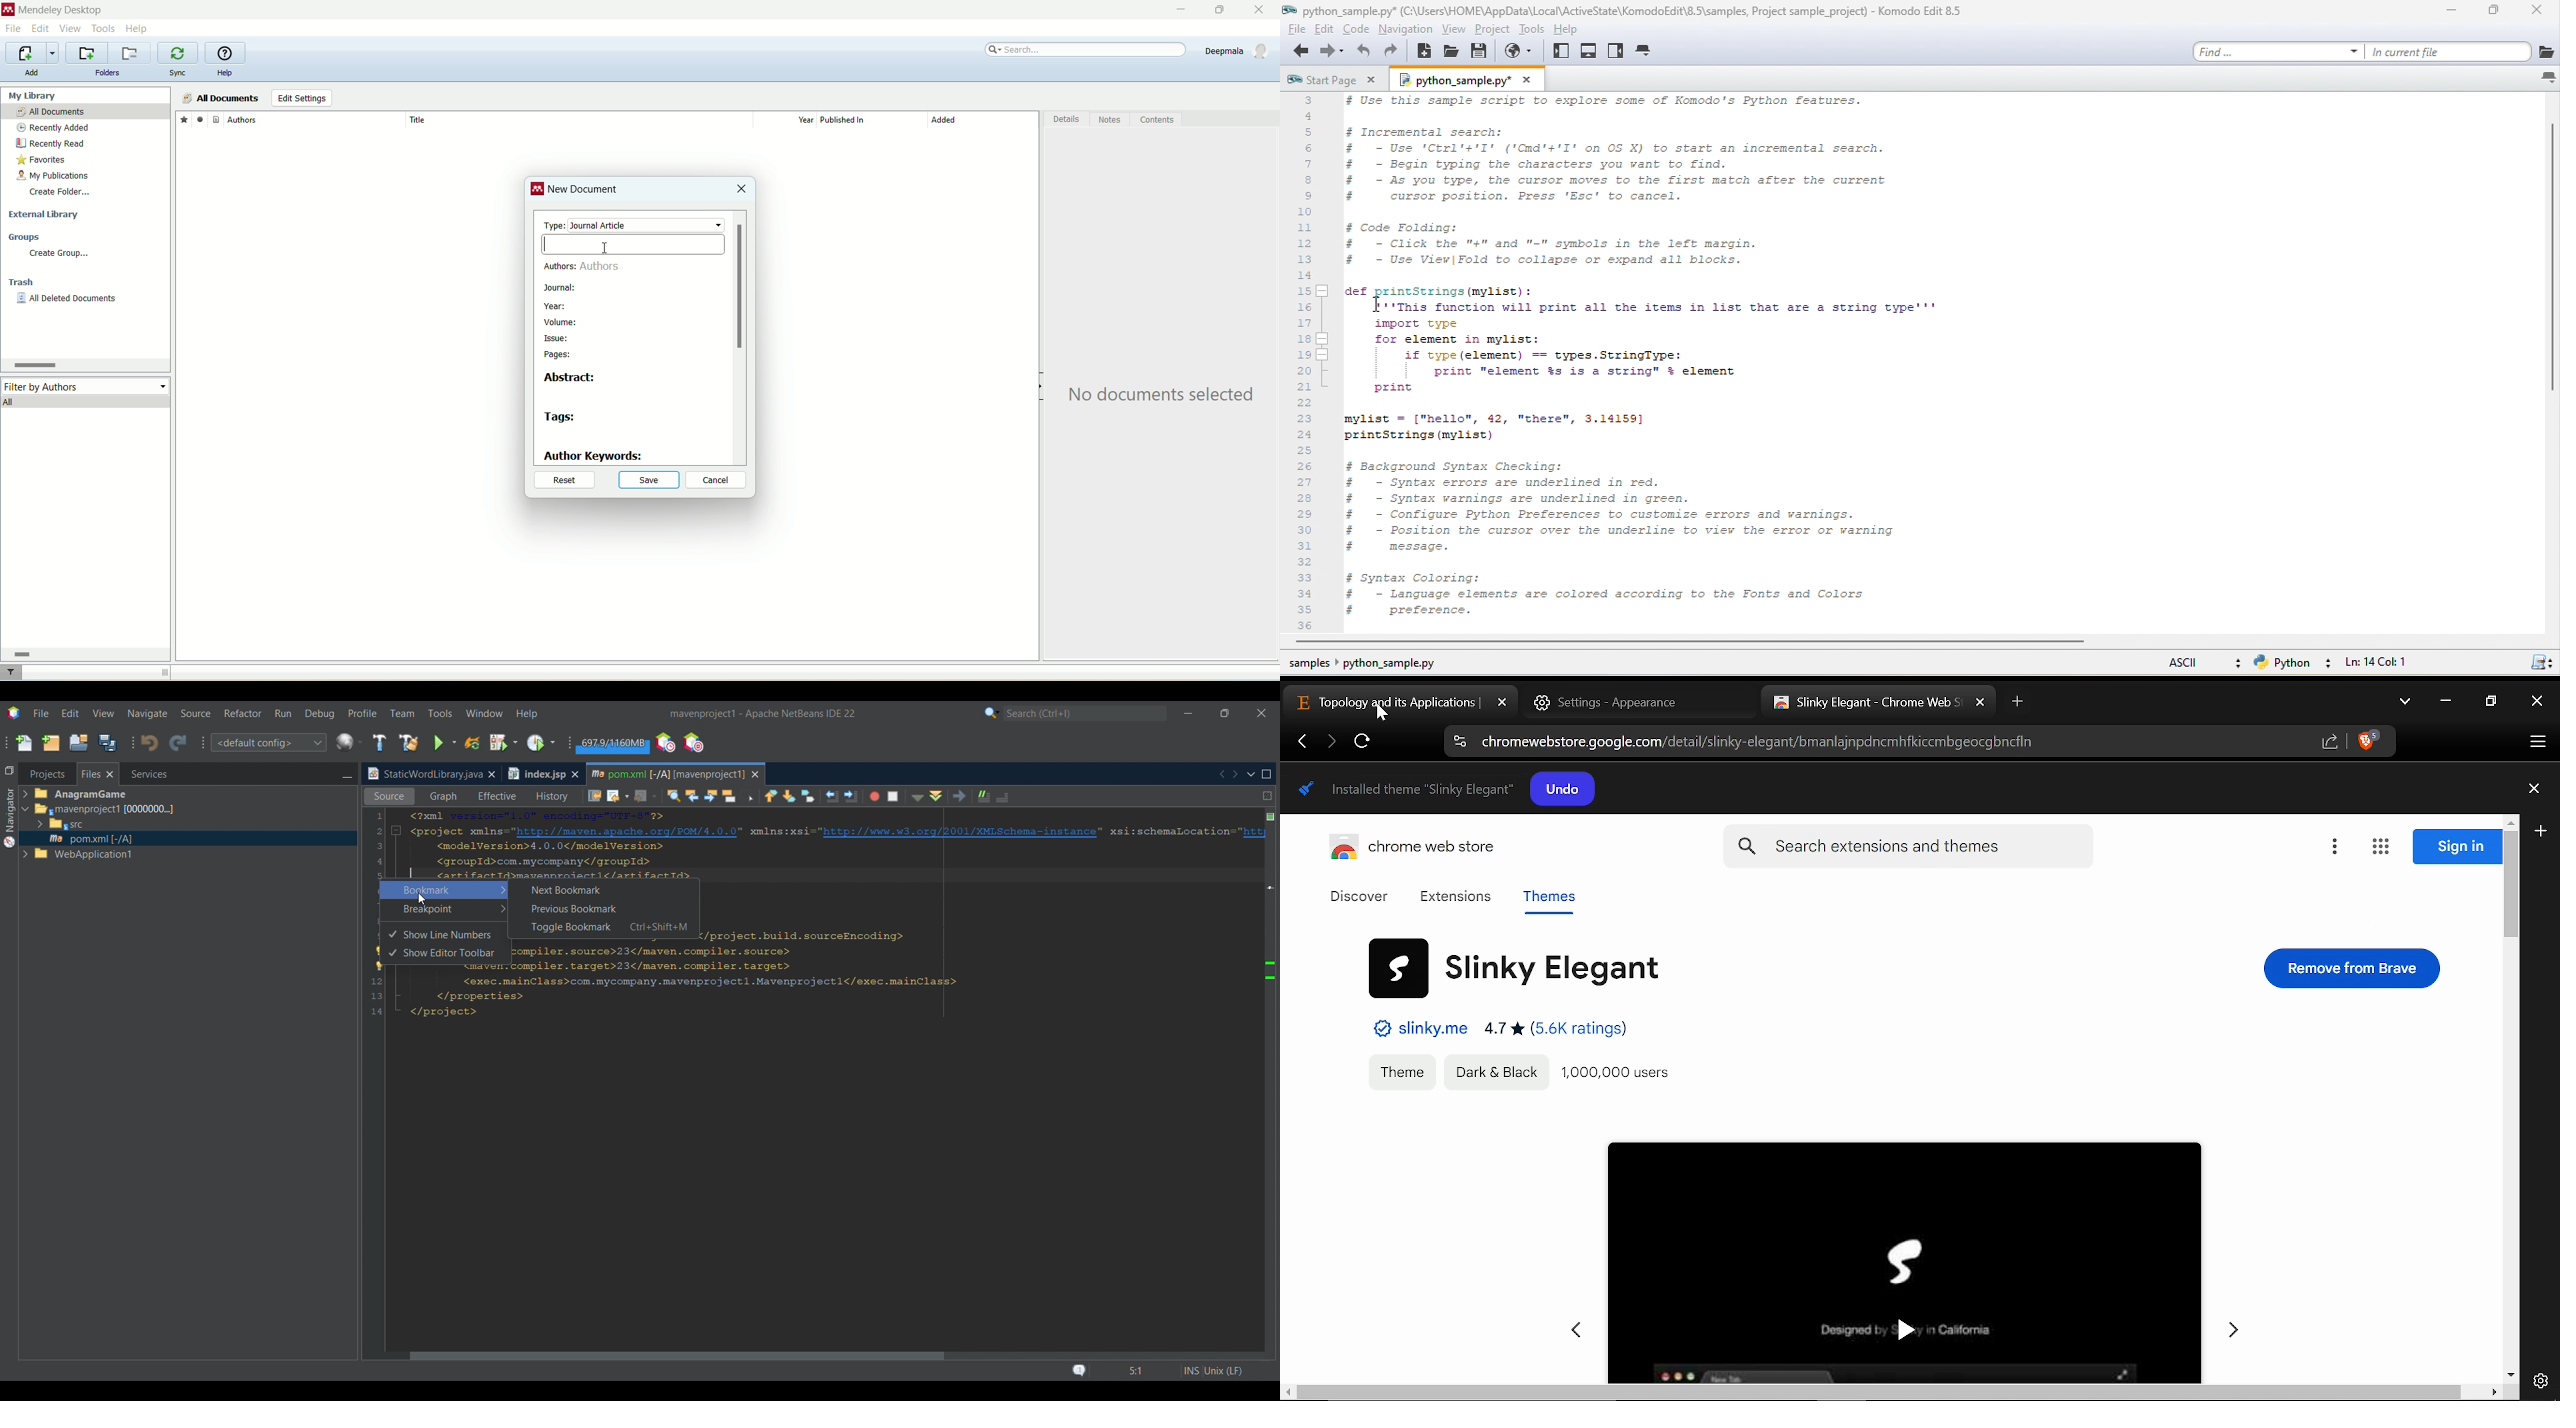  I want to click on trash, so click(23, 284).